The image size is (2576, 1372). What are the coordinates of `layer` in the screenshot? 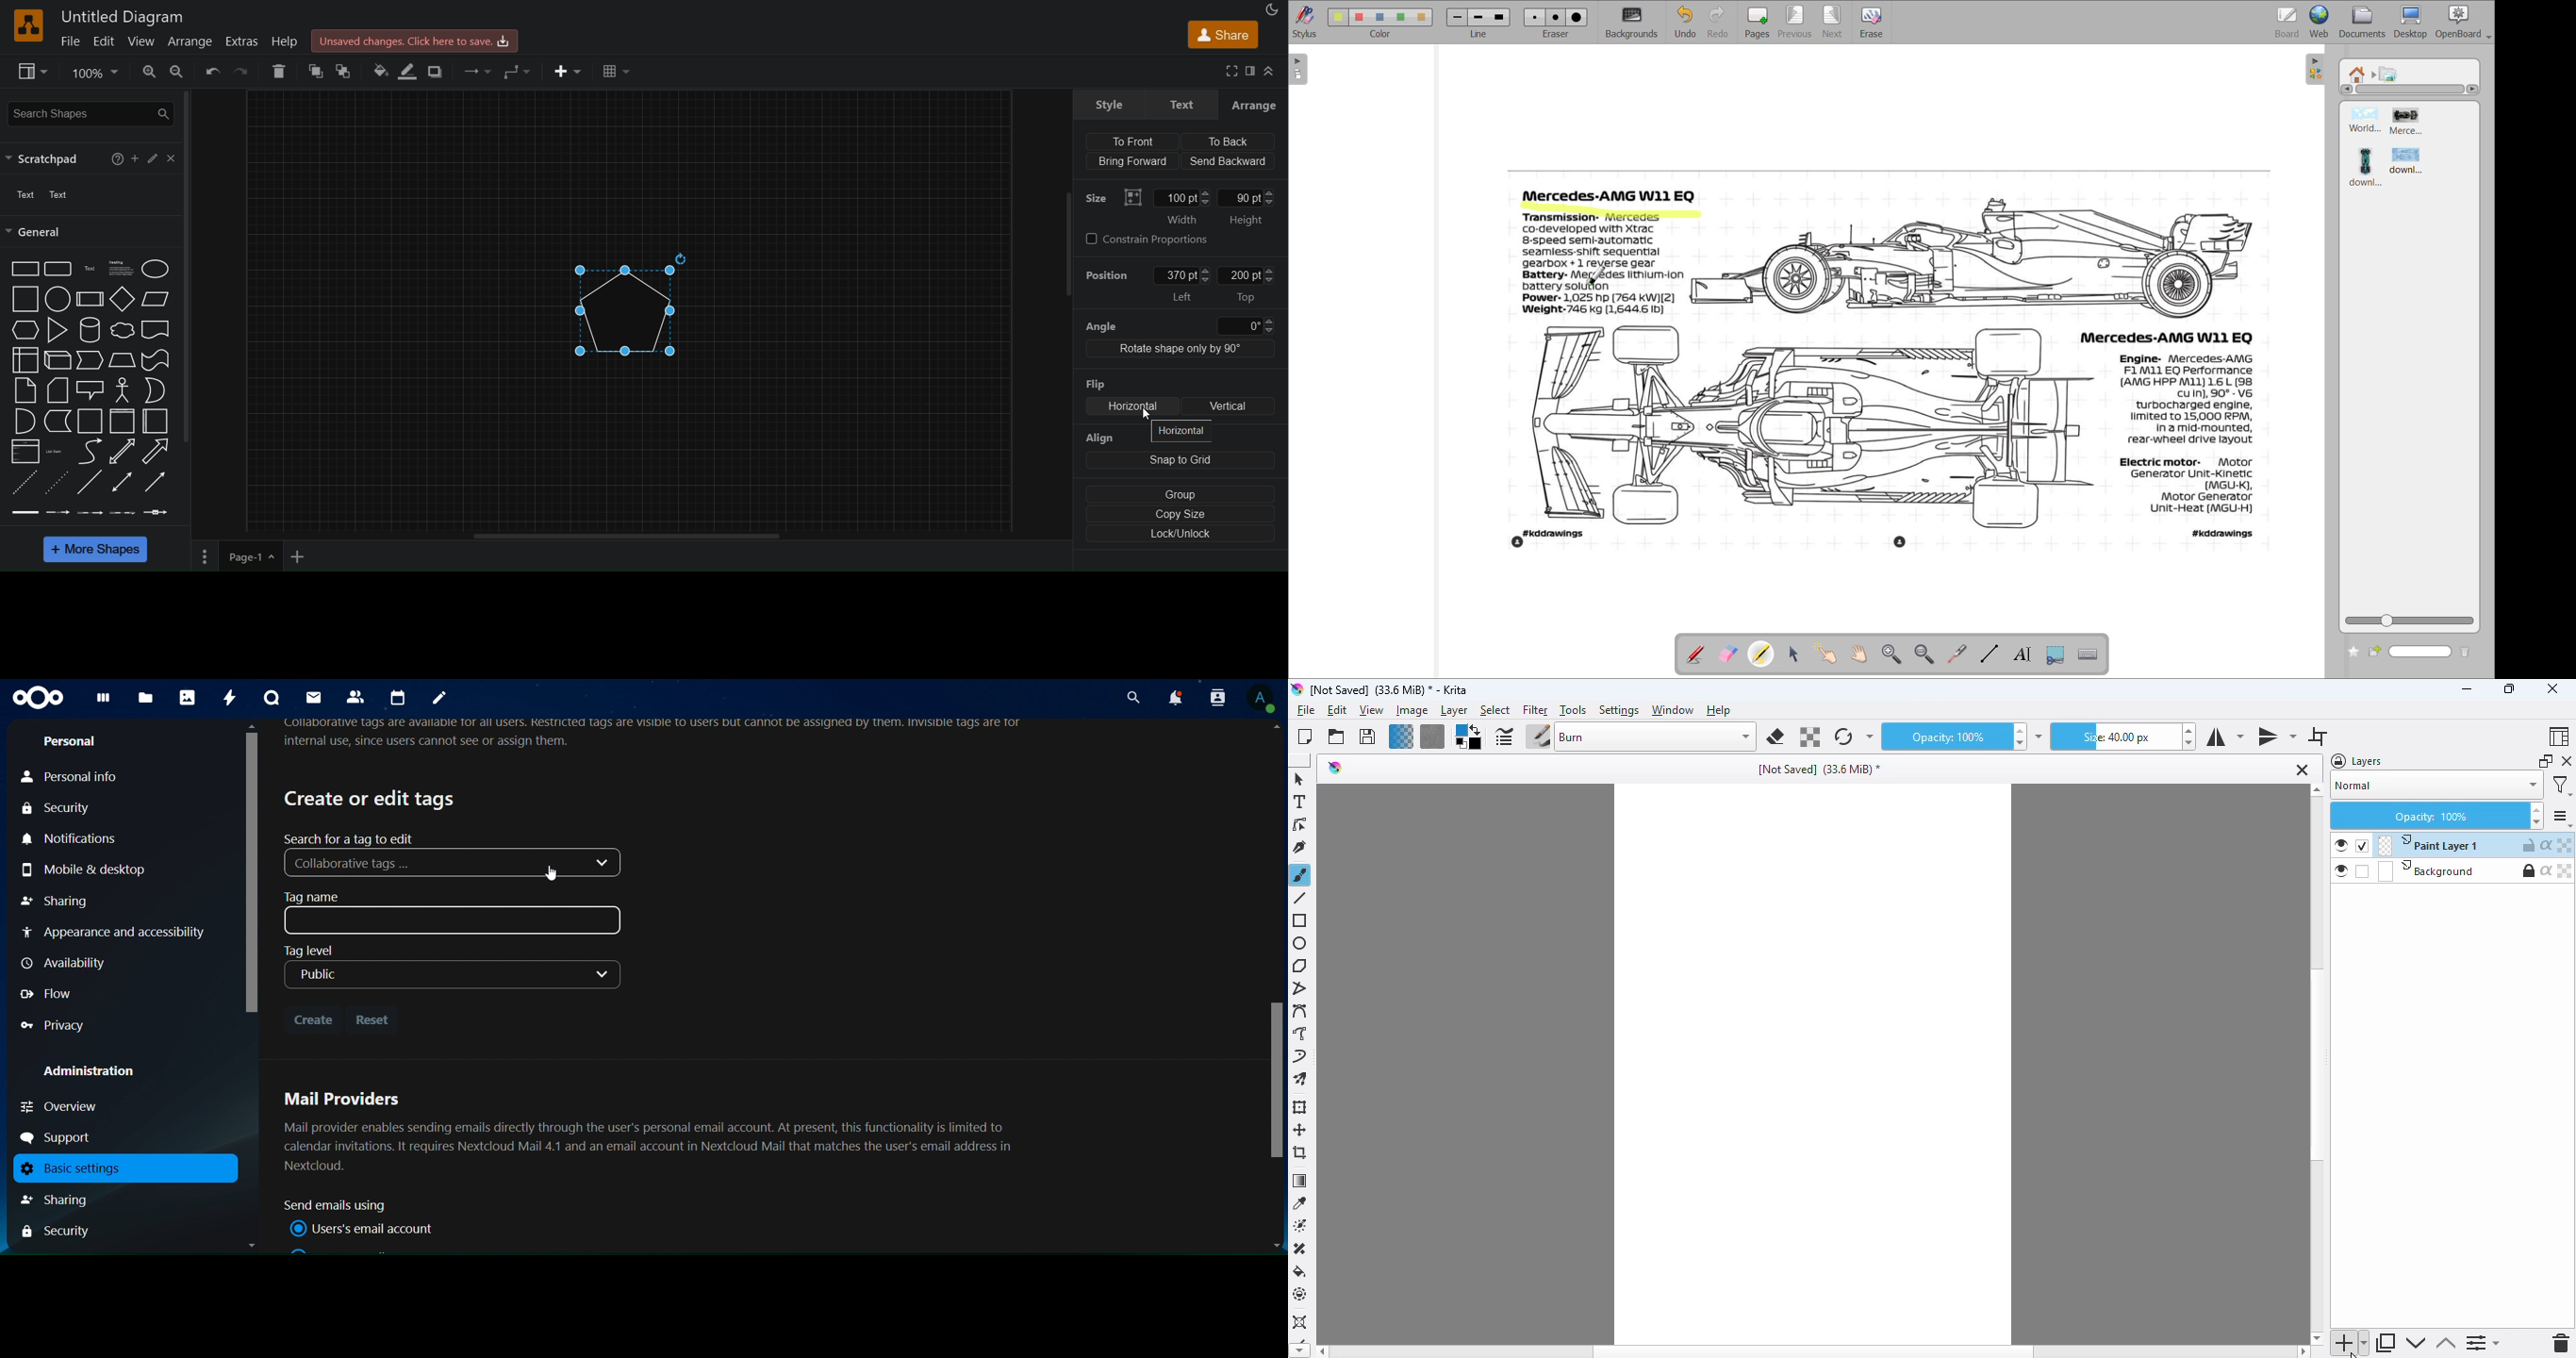 It's located at (1454, 711).